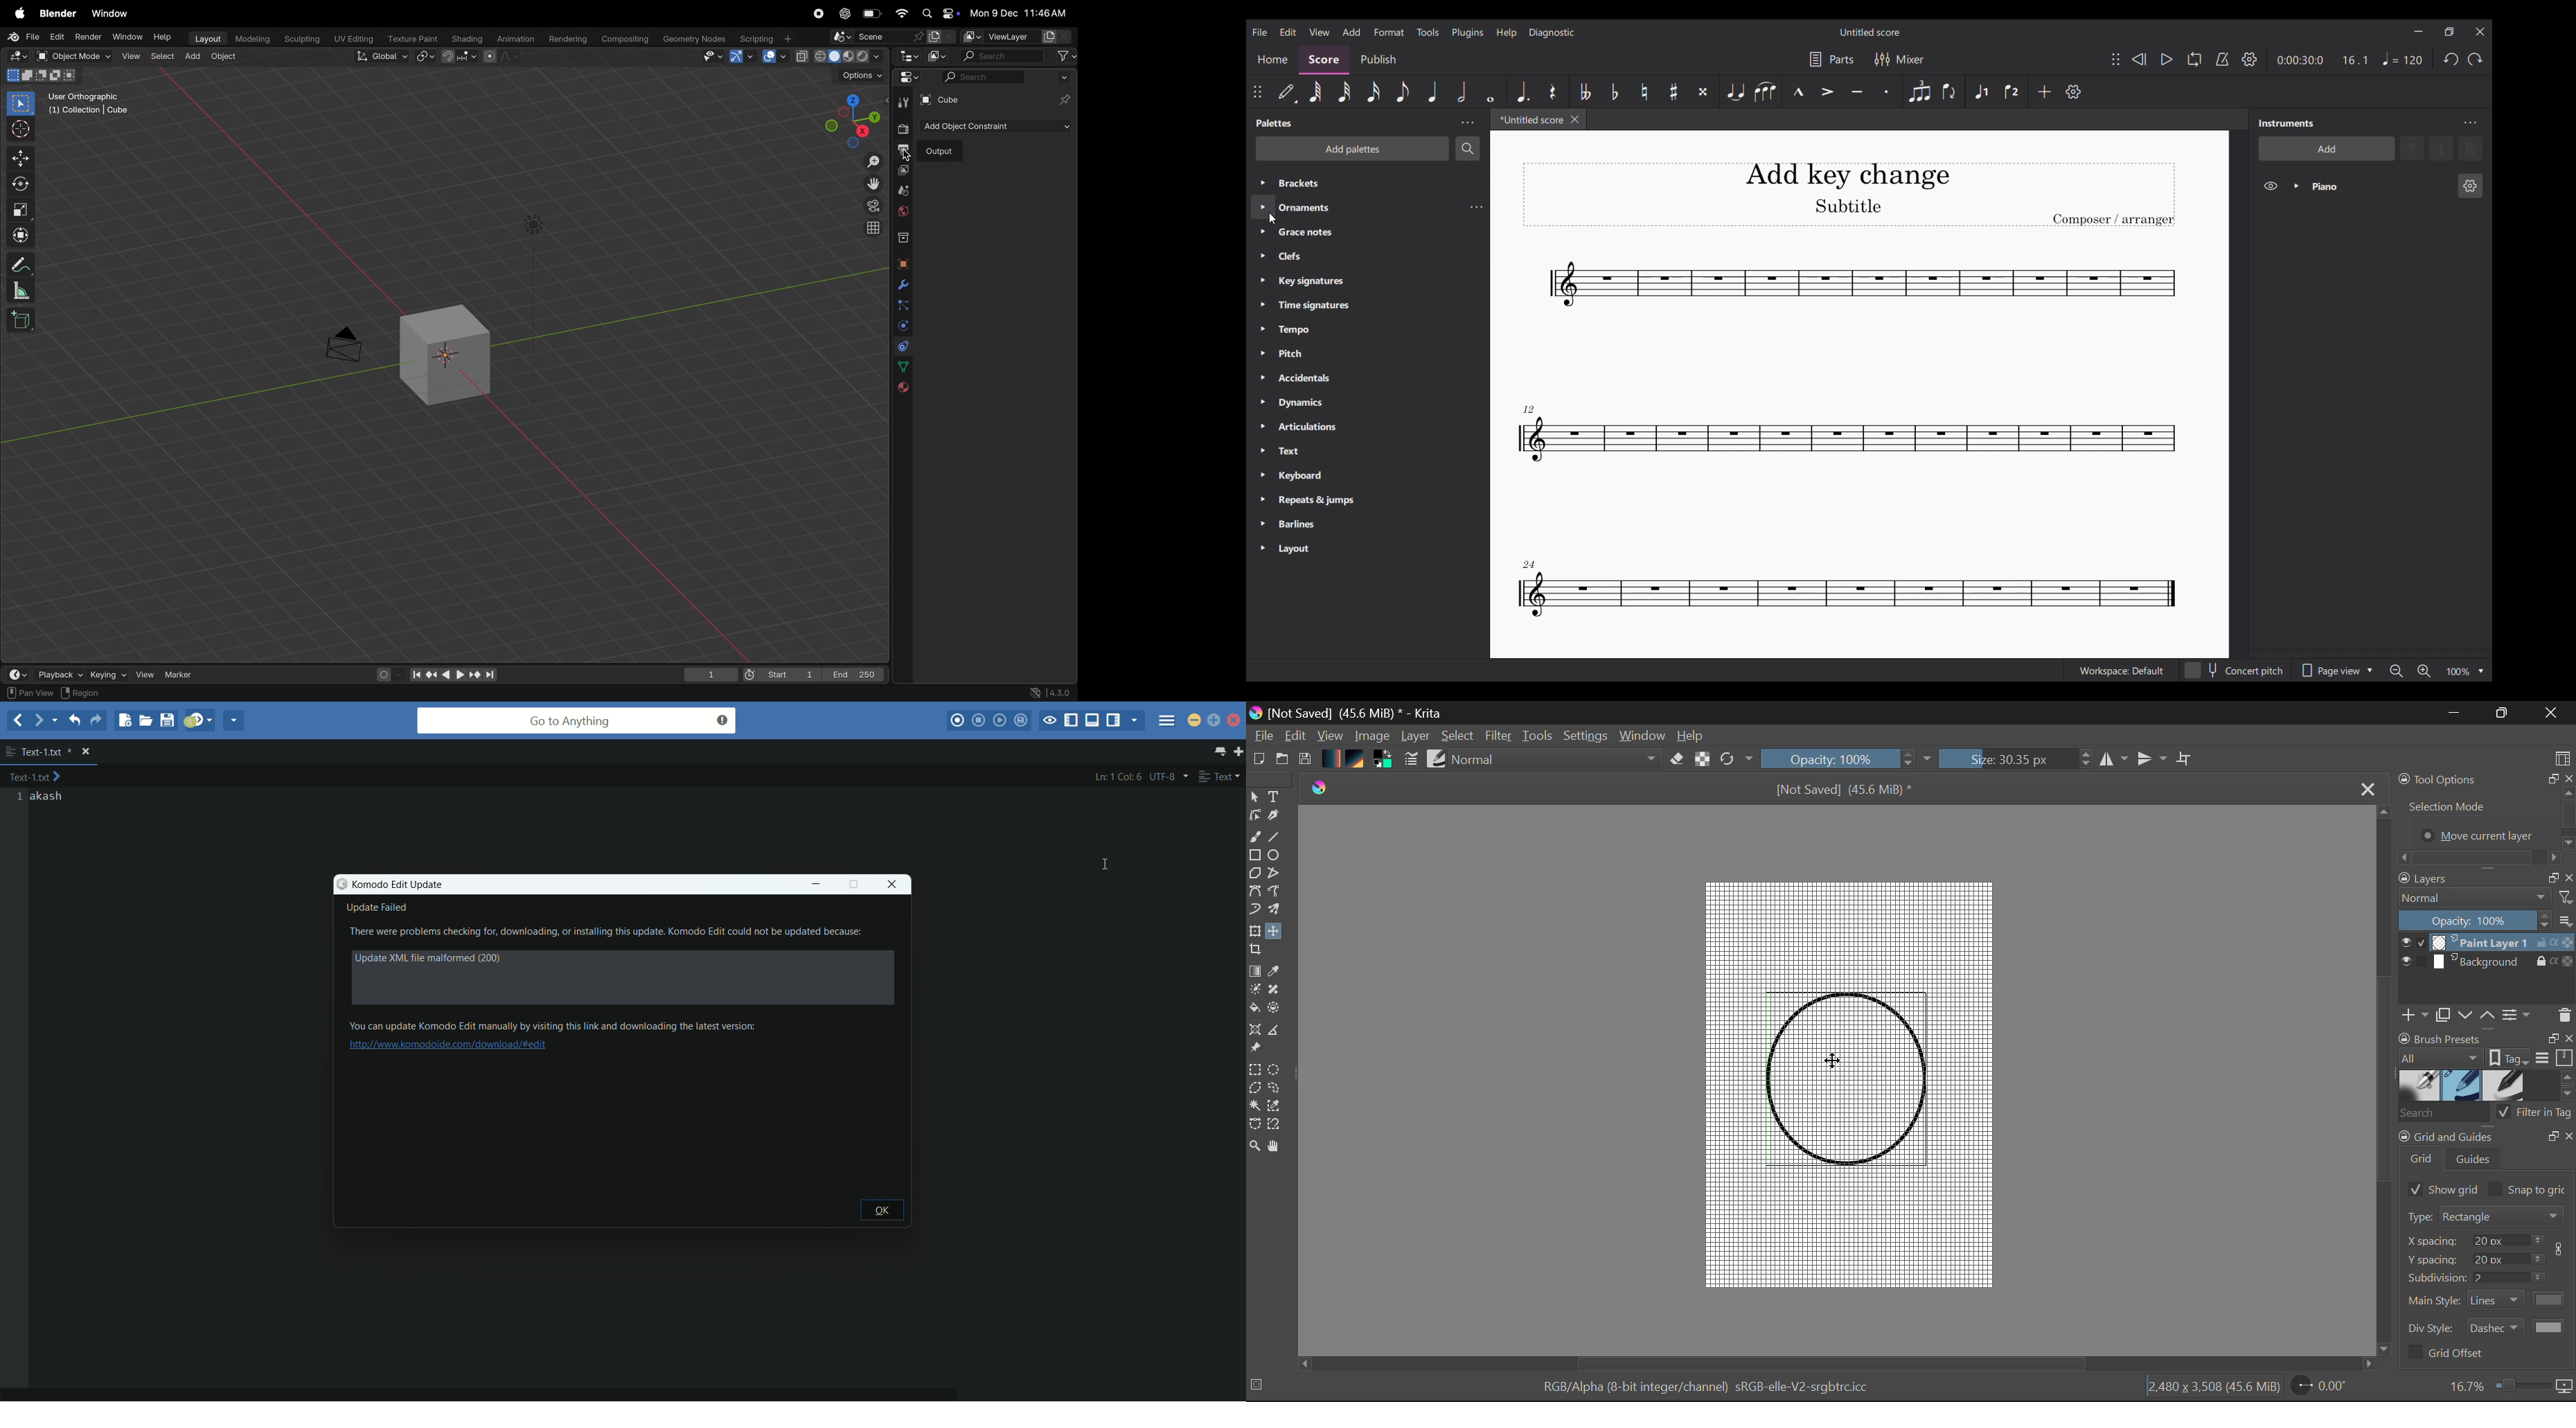 The image size is (2576, 1428). I want to click on Current score, so click(1846, 438).